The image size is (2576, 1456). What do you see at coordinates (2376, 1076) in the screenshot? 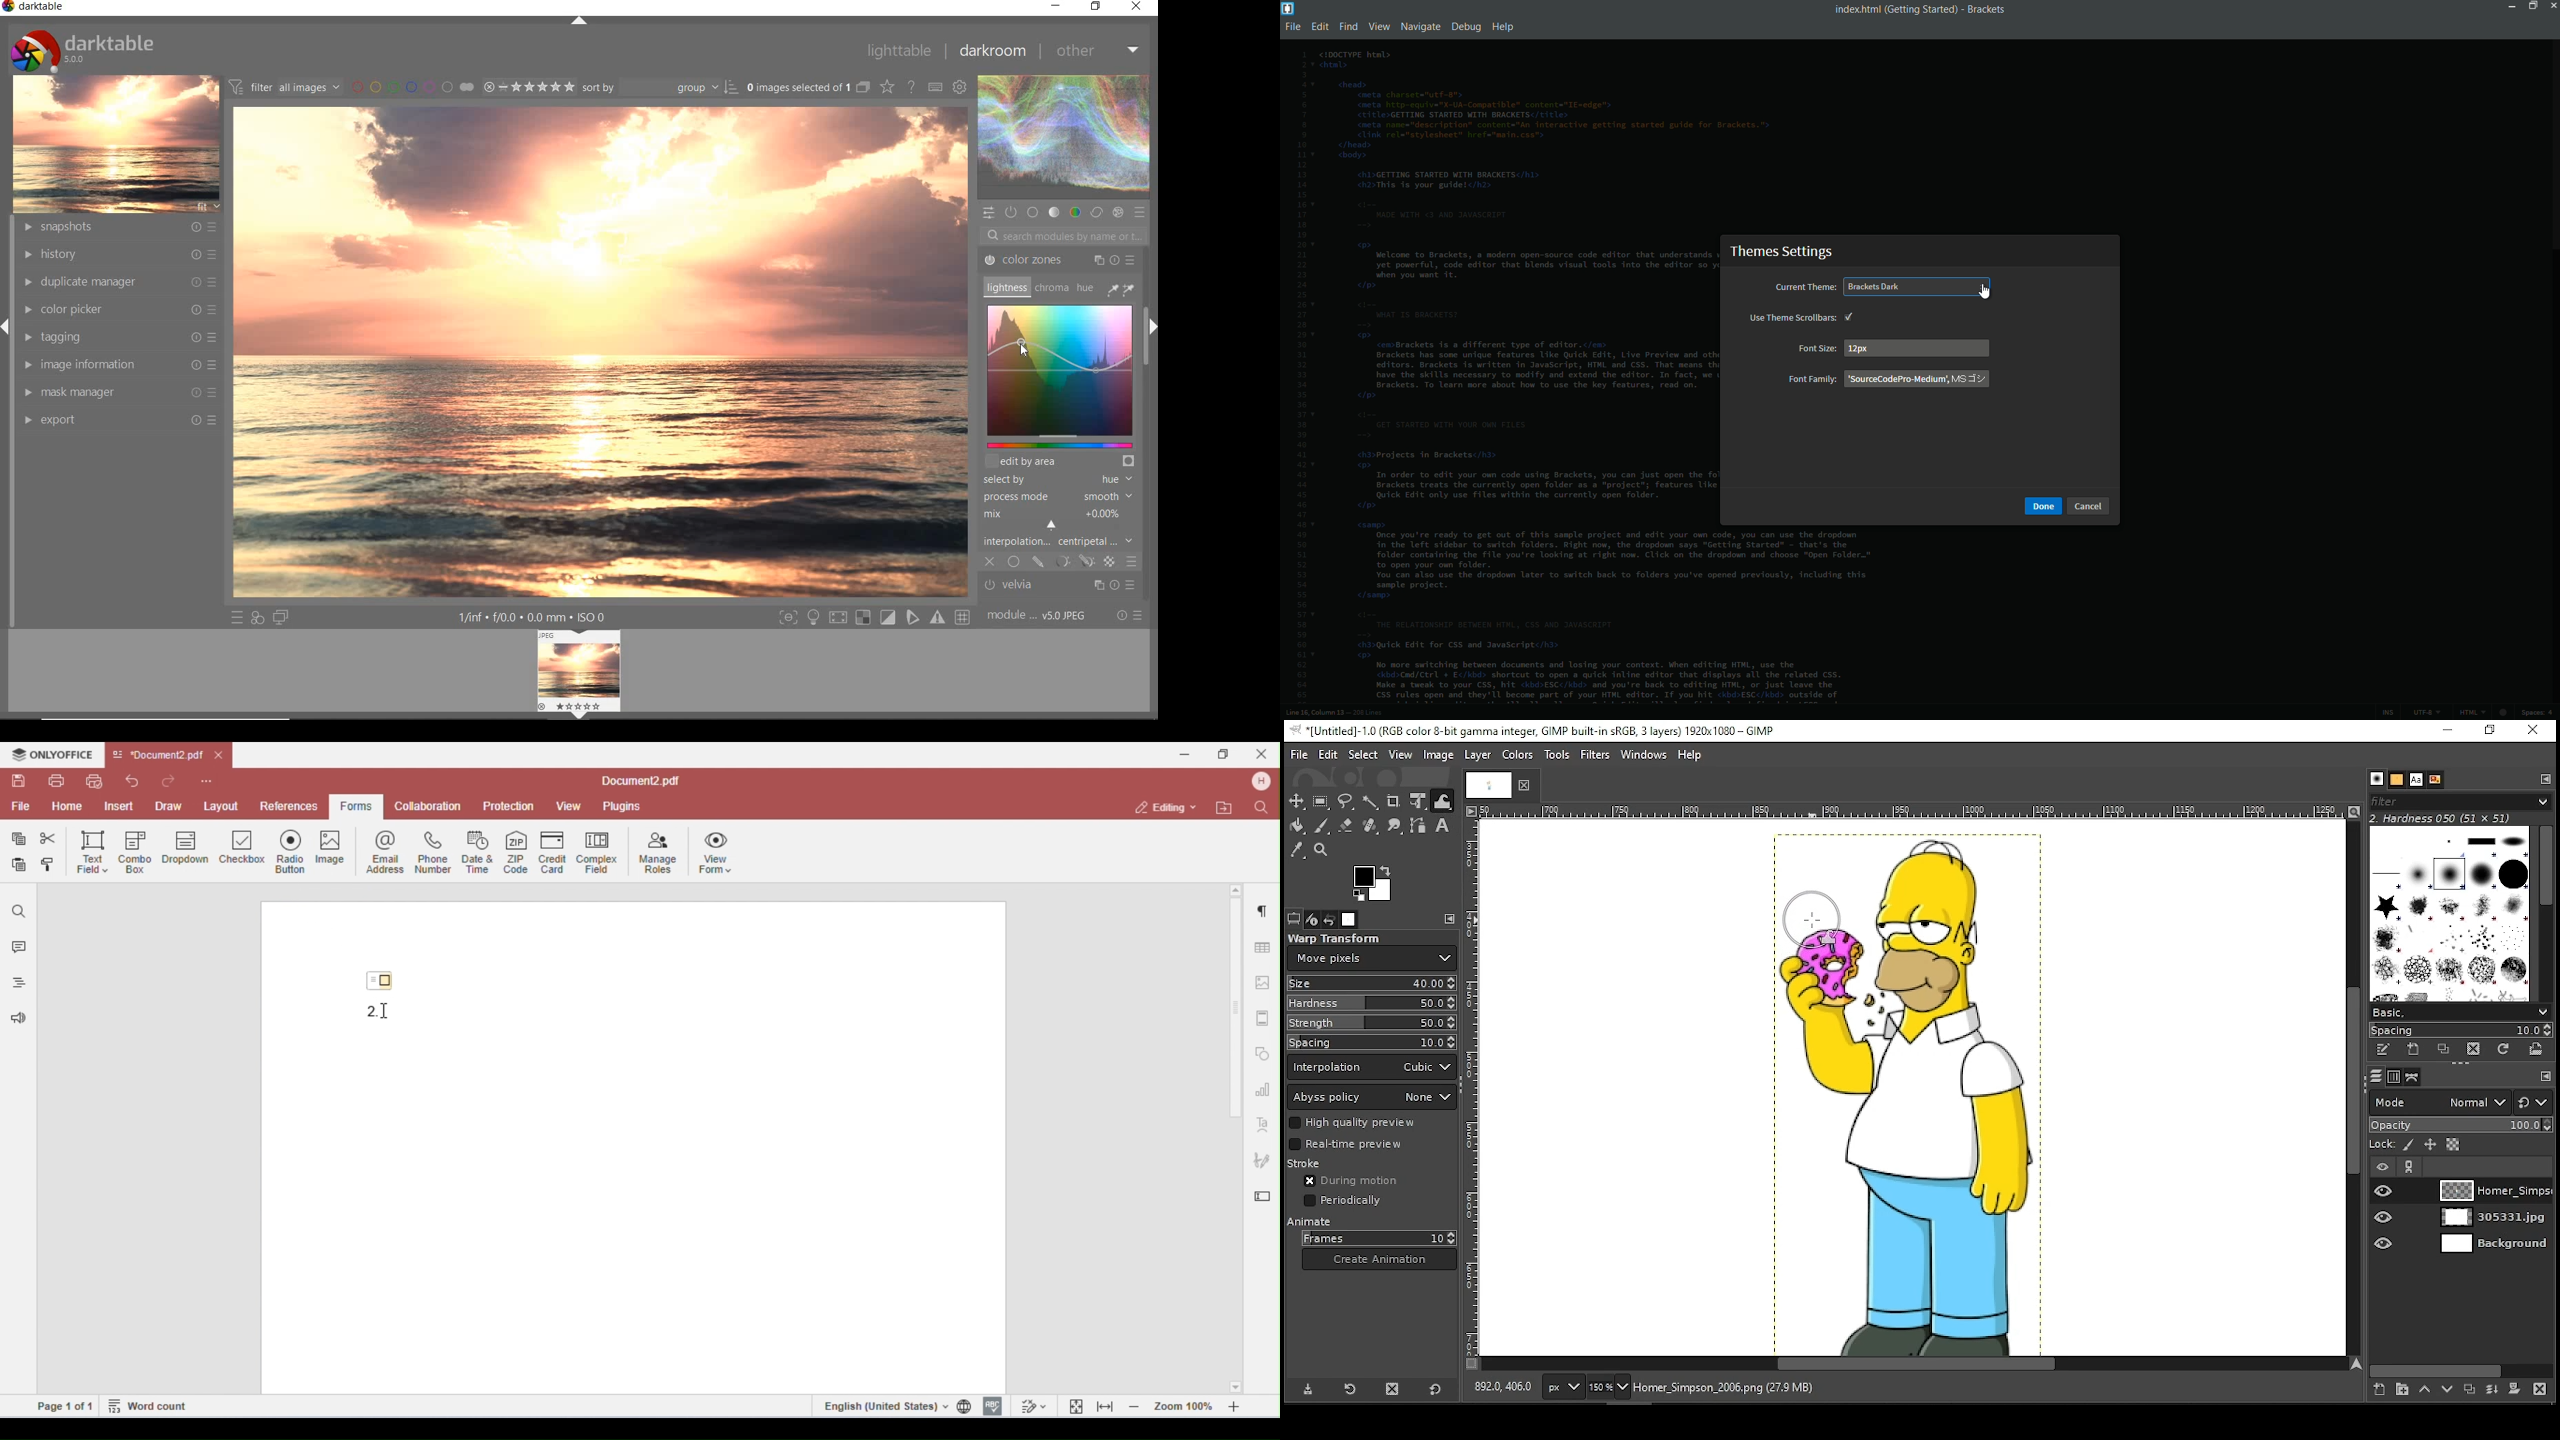
I see `layers` at bounding box center [2376, 1076].